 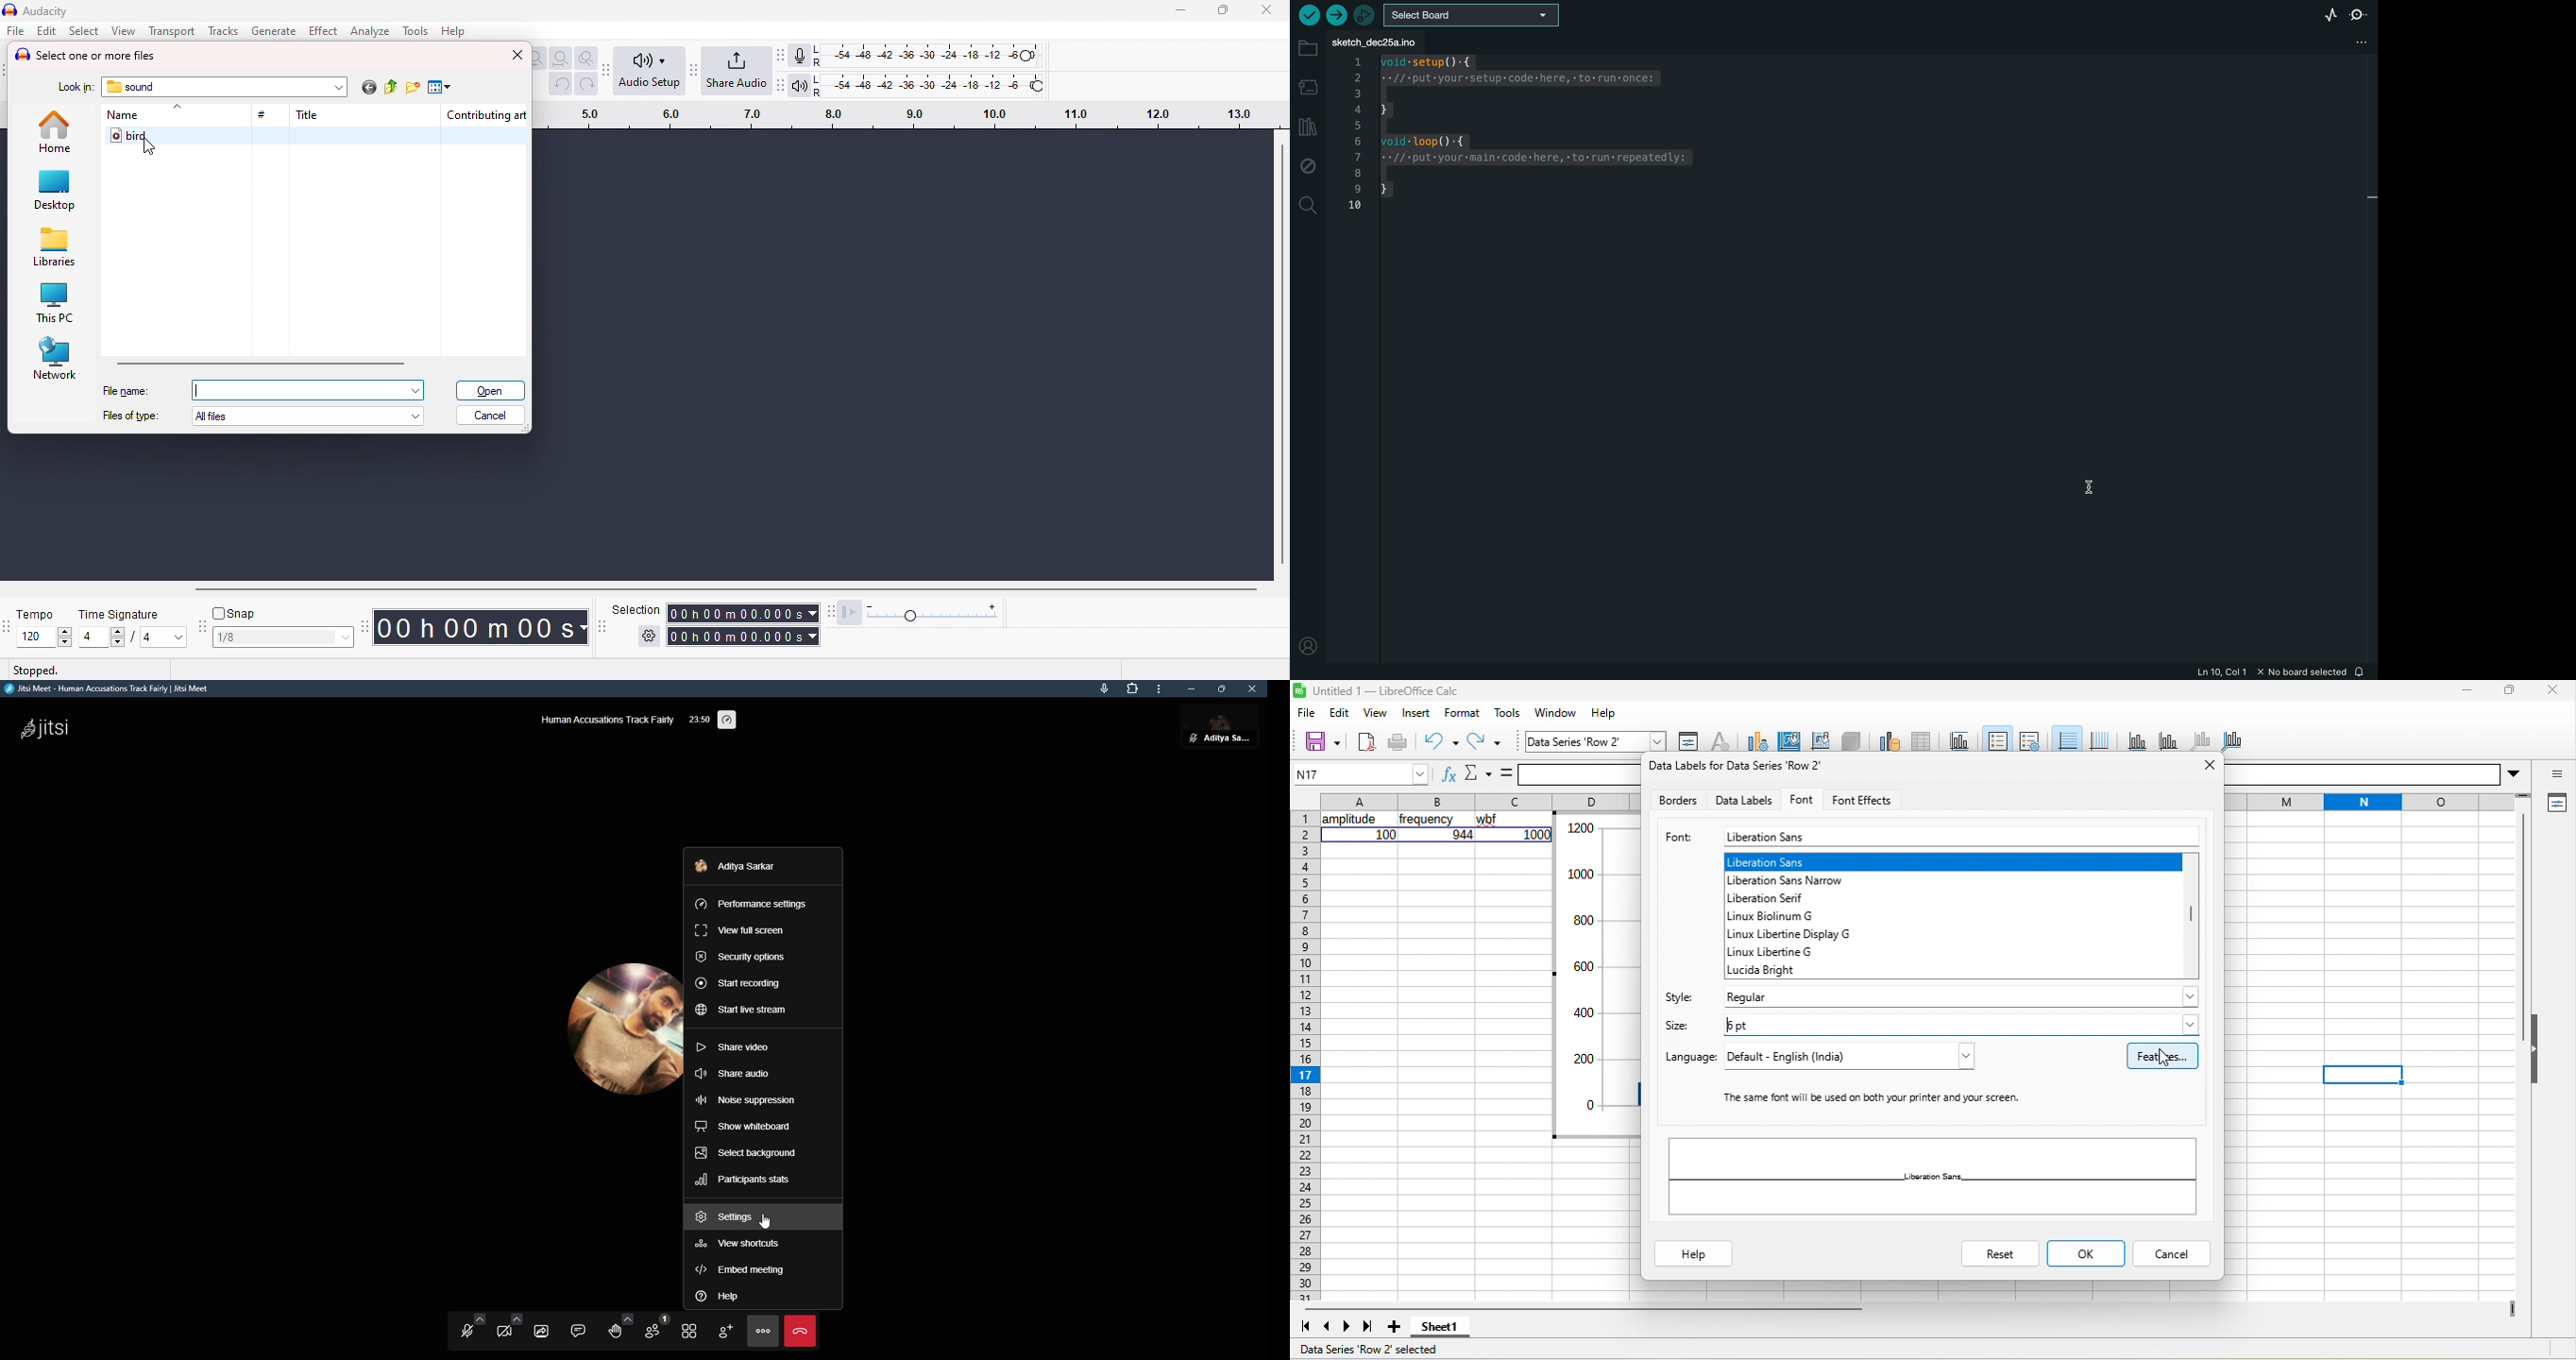 I want to click on vertical scroll bar, so click(x=1281, y=353).